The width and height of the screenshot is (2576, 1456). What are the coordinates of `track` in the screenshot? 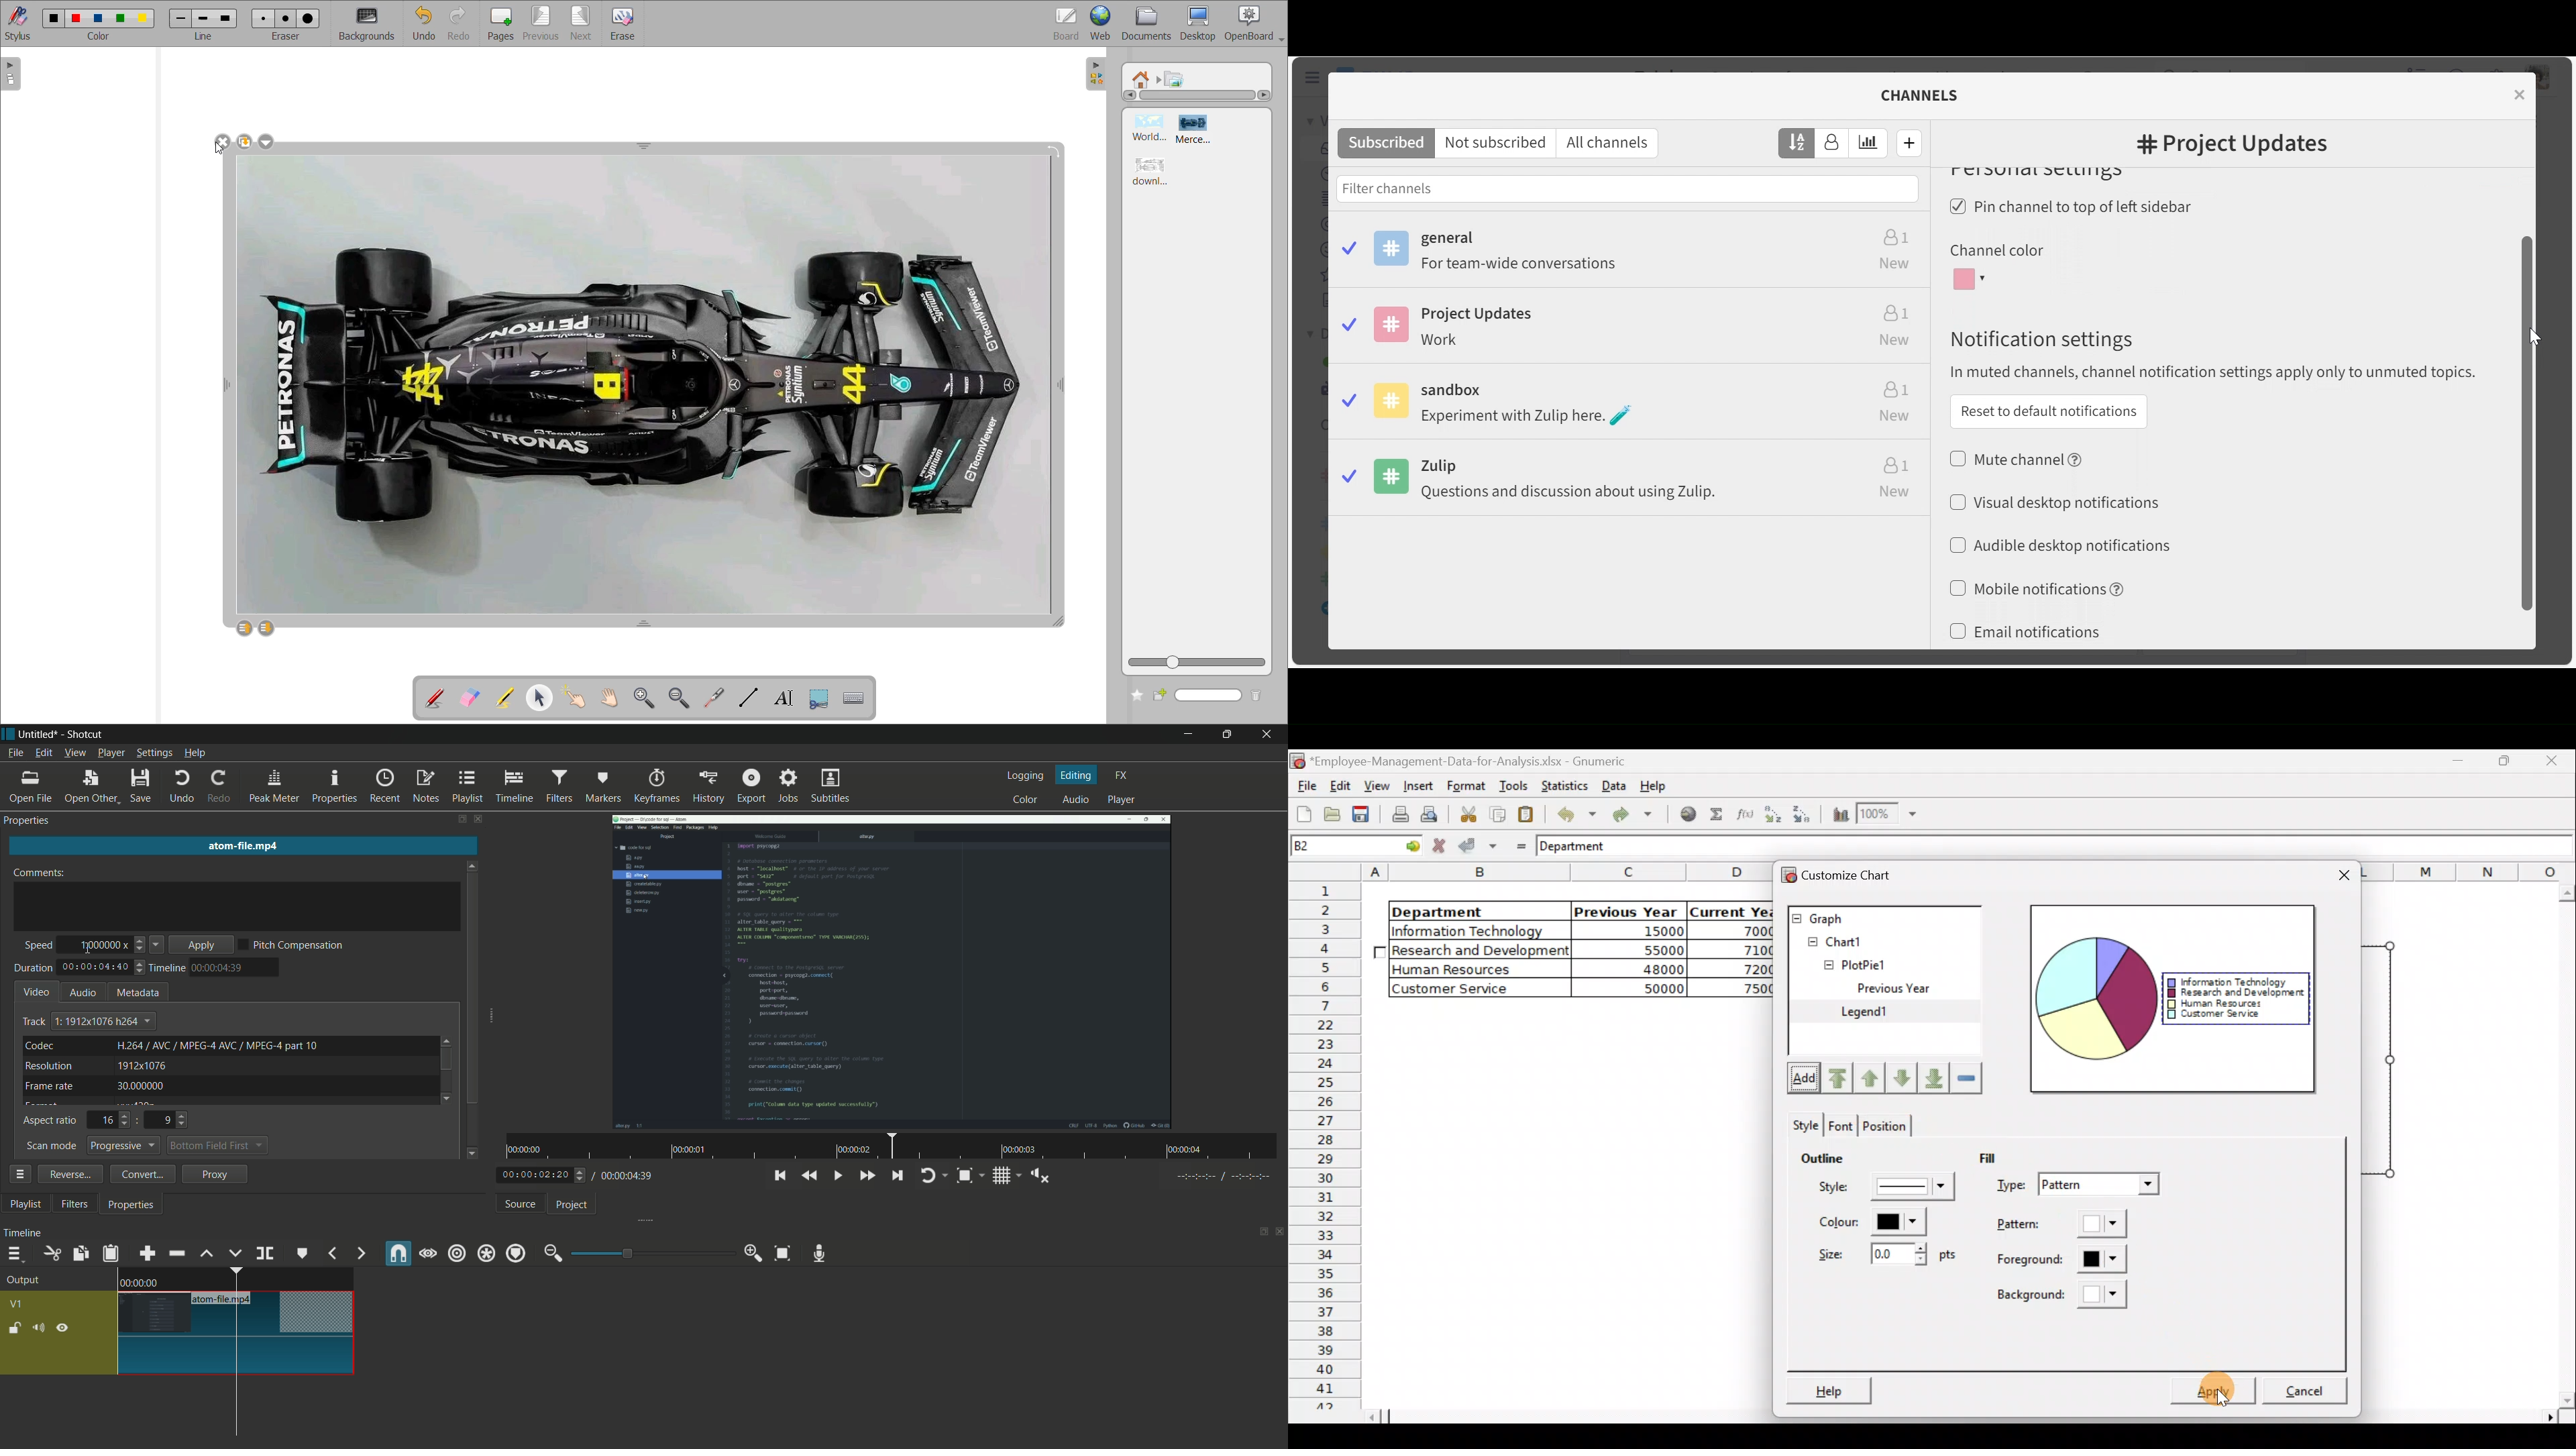 It's located at (34, 1022).